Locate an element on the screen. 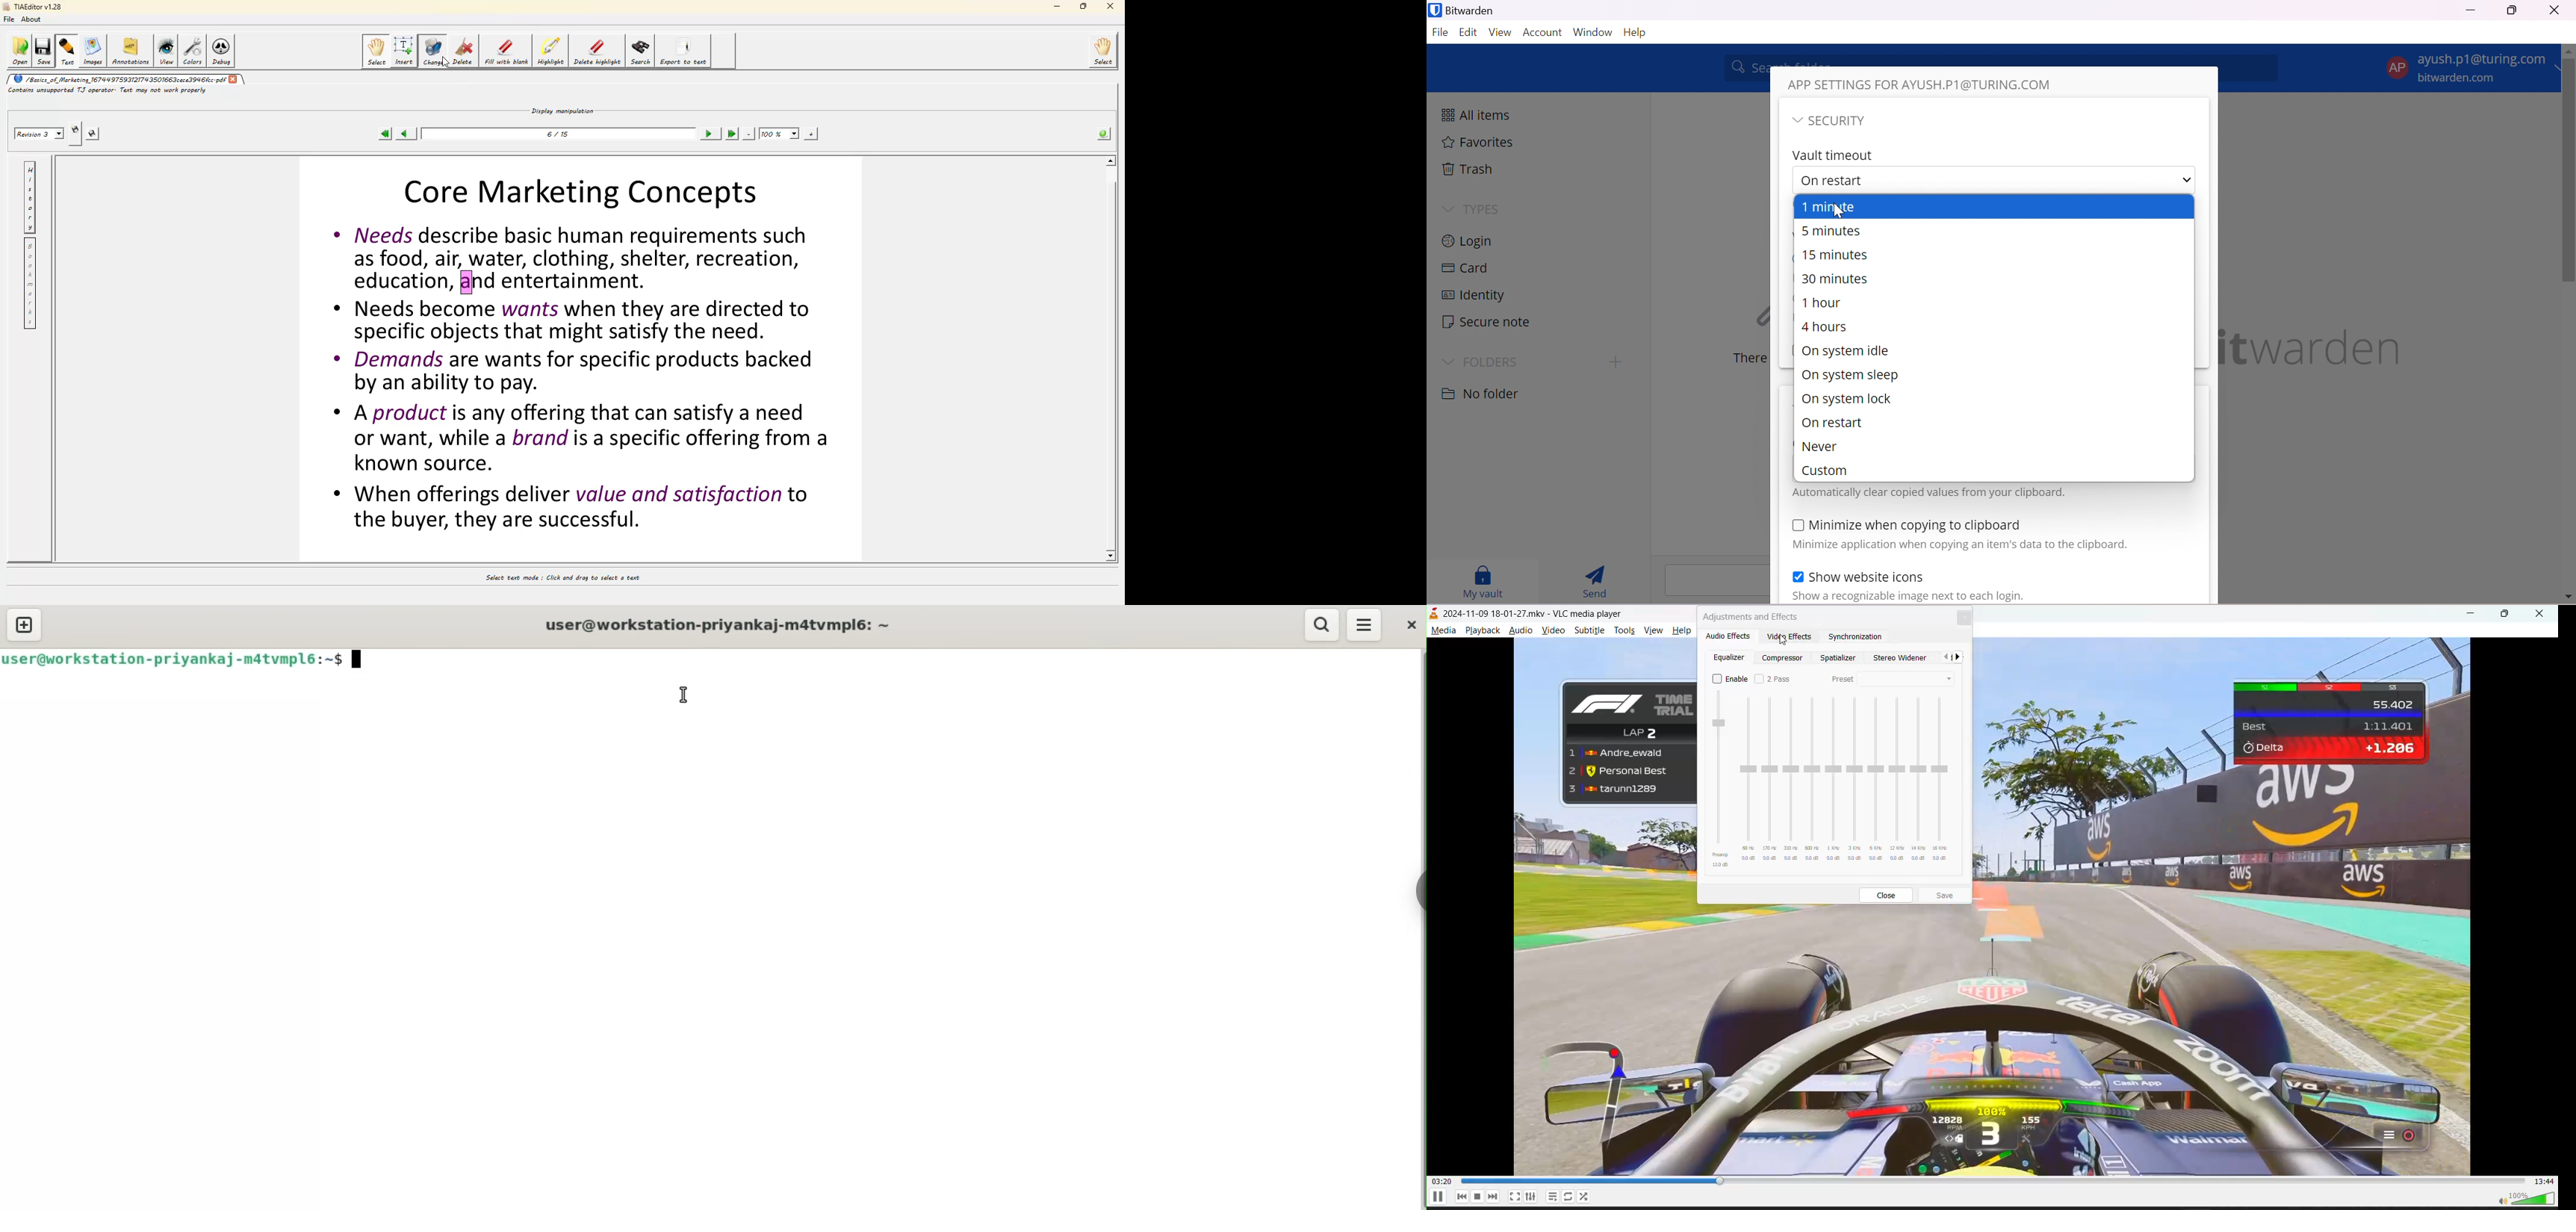 This screenshot has height=1232, width=2576. Drop Down is located at coordinates (1796, 121).